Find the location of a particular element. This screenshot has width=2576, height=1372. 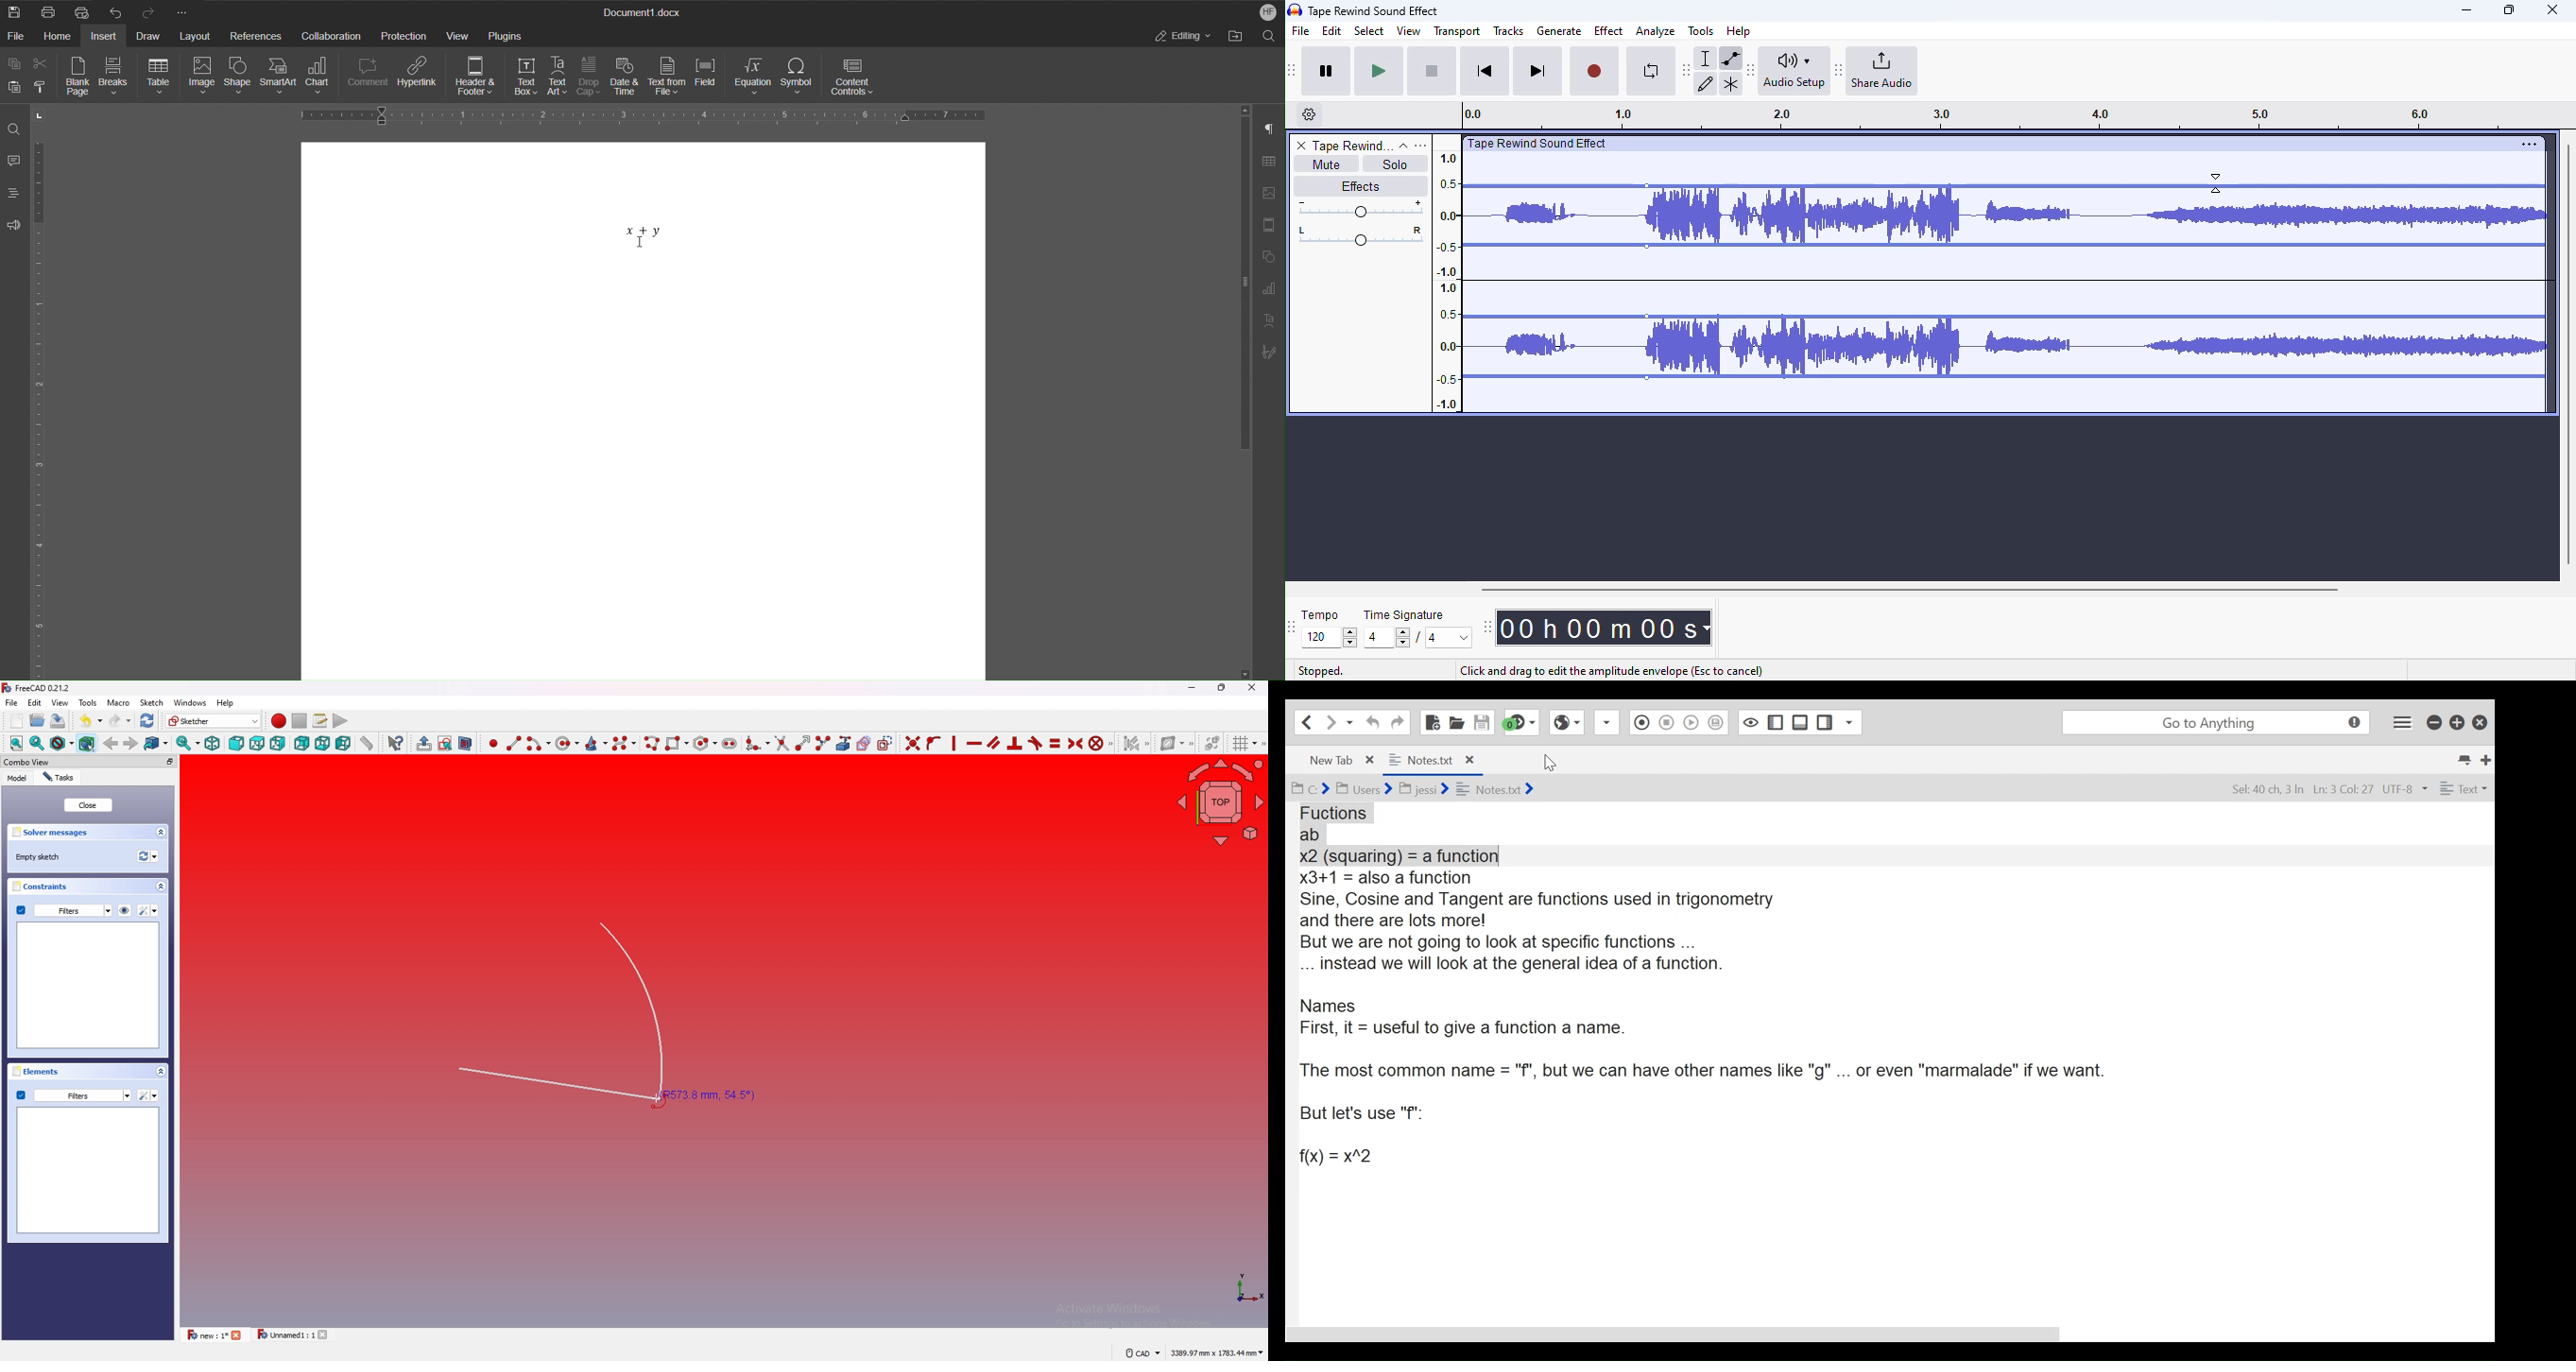

forward is located at coordinates (131, 743).